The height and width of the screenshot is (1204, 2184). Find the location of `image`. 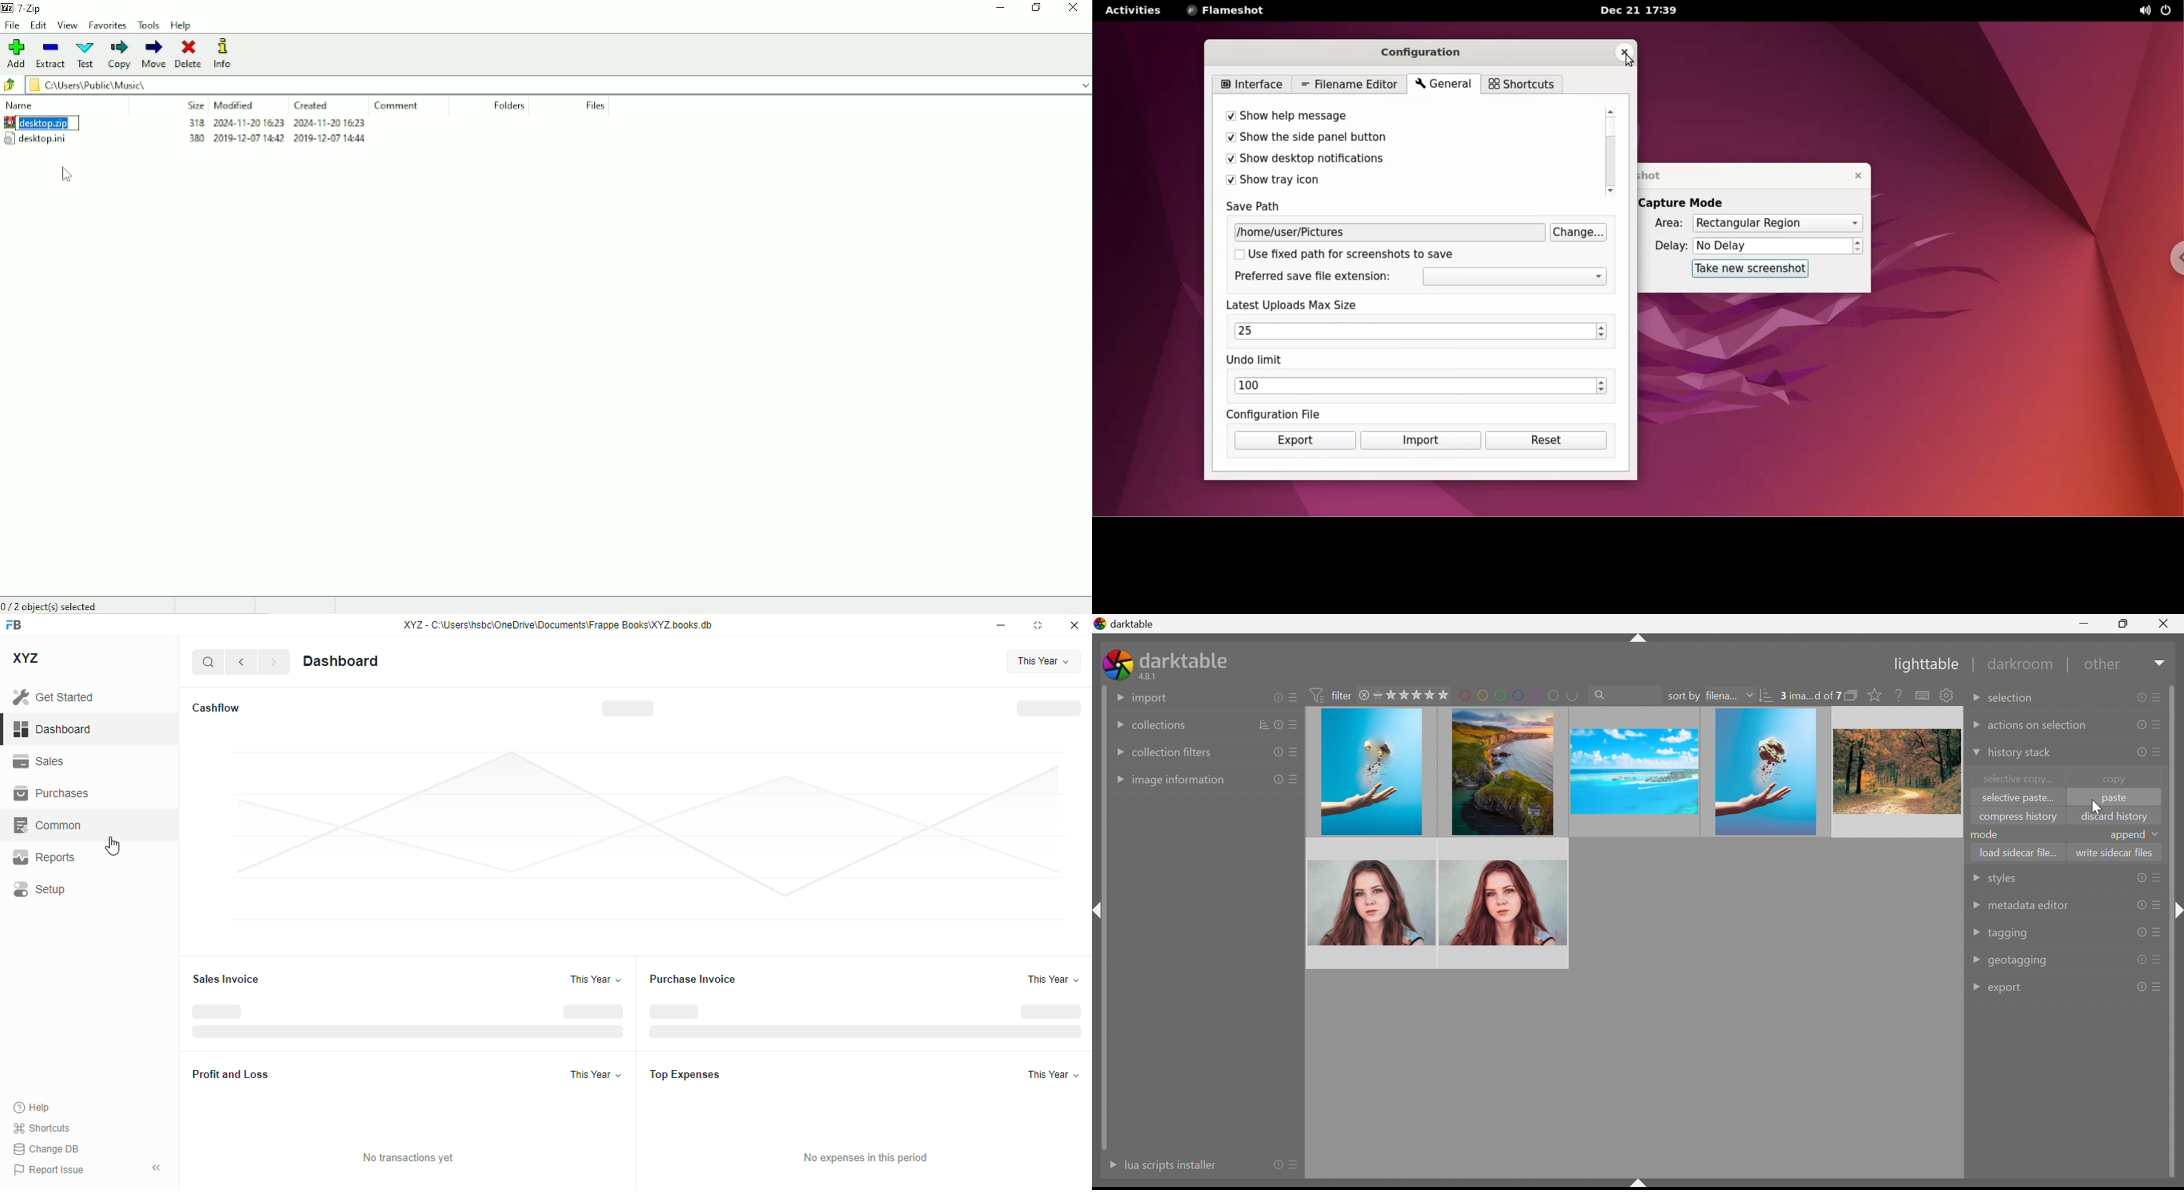

image is located at coordinates (1500, 771).